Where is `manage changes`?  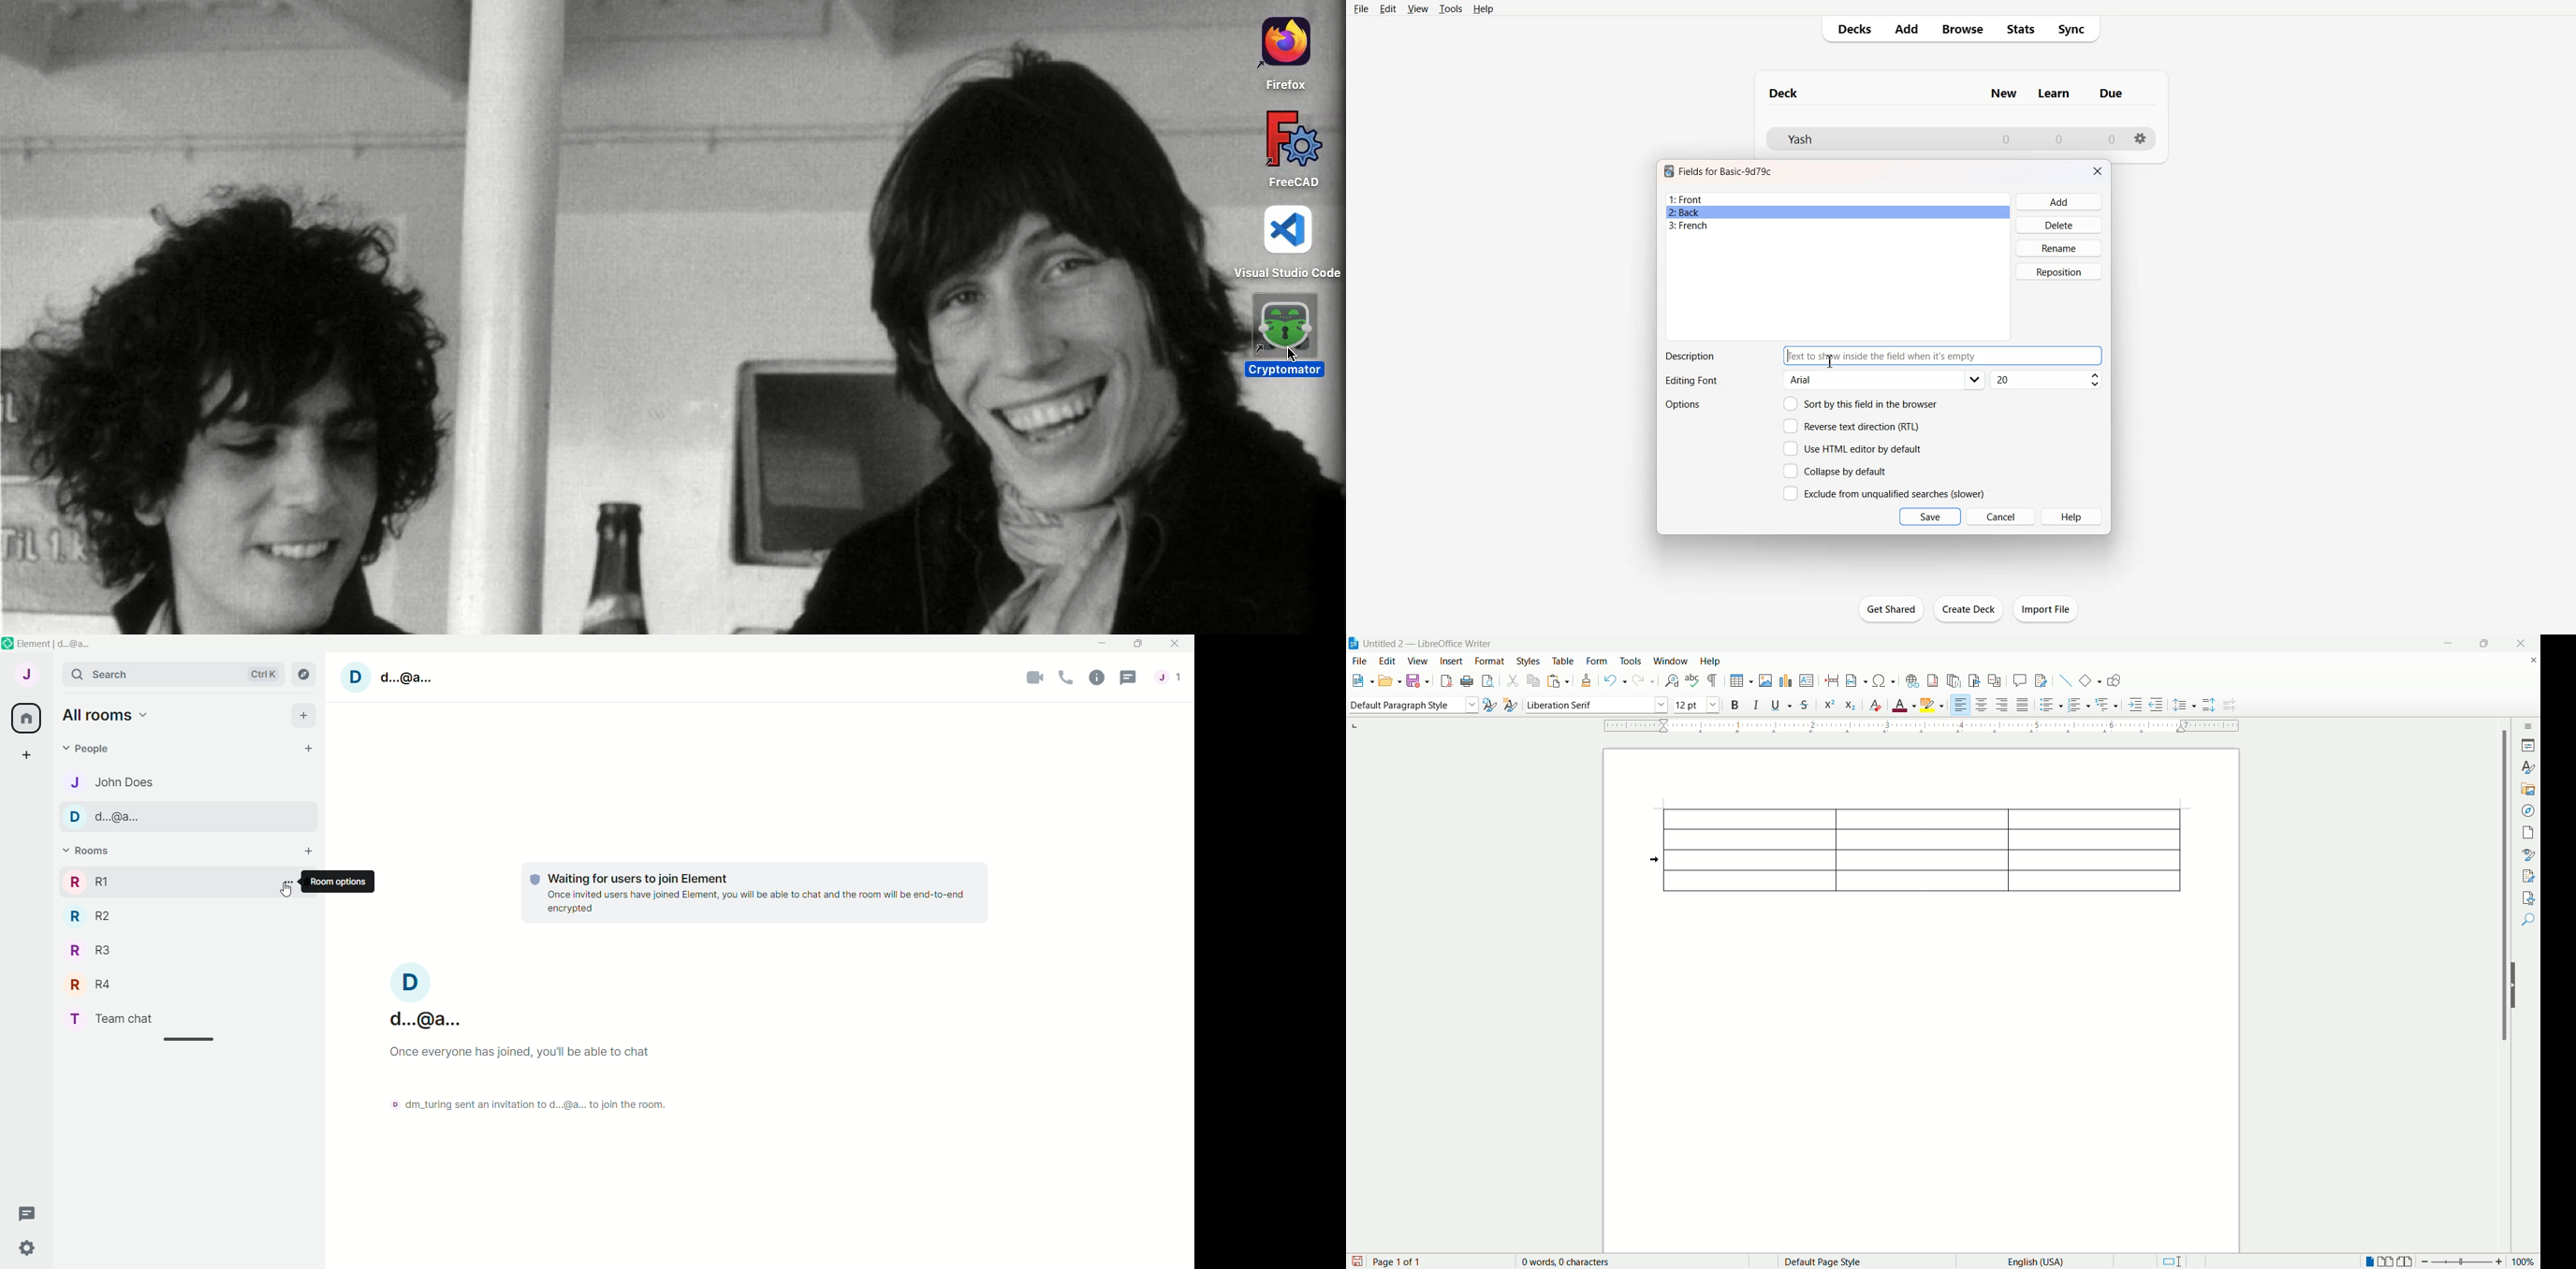 manage changes is located at coordinates (2526, 877).